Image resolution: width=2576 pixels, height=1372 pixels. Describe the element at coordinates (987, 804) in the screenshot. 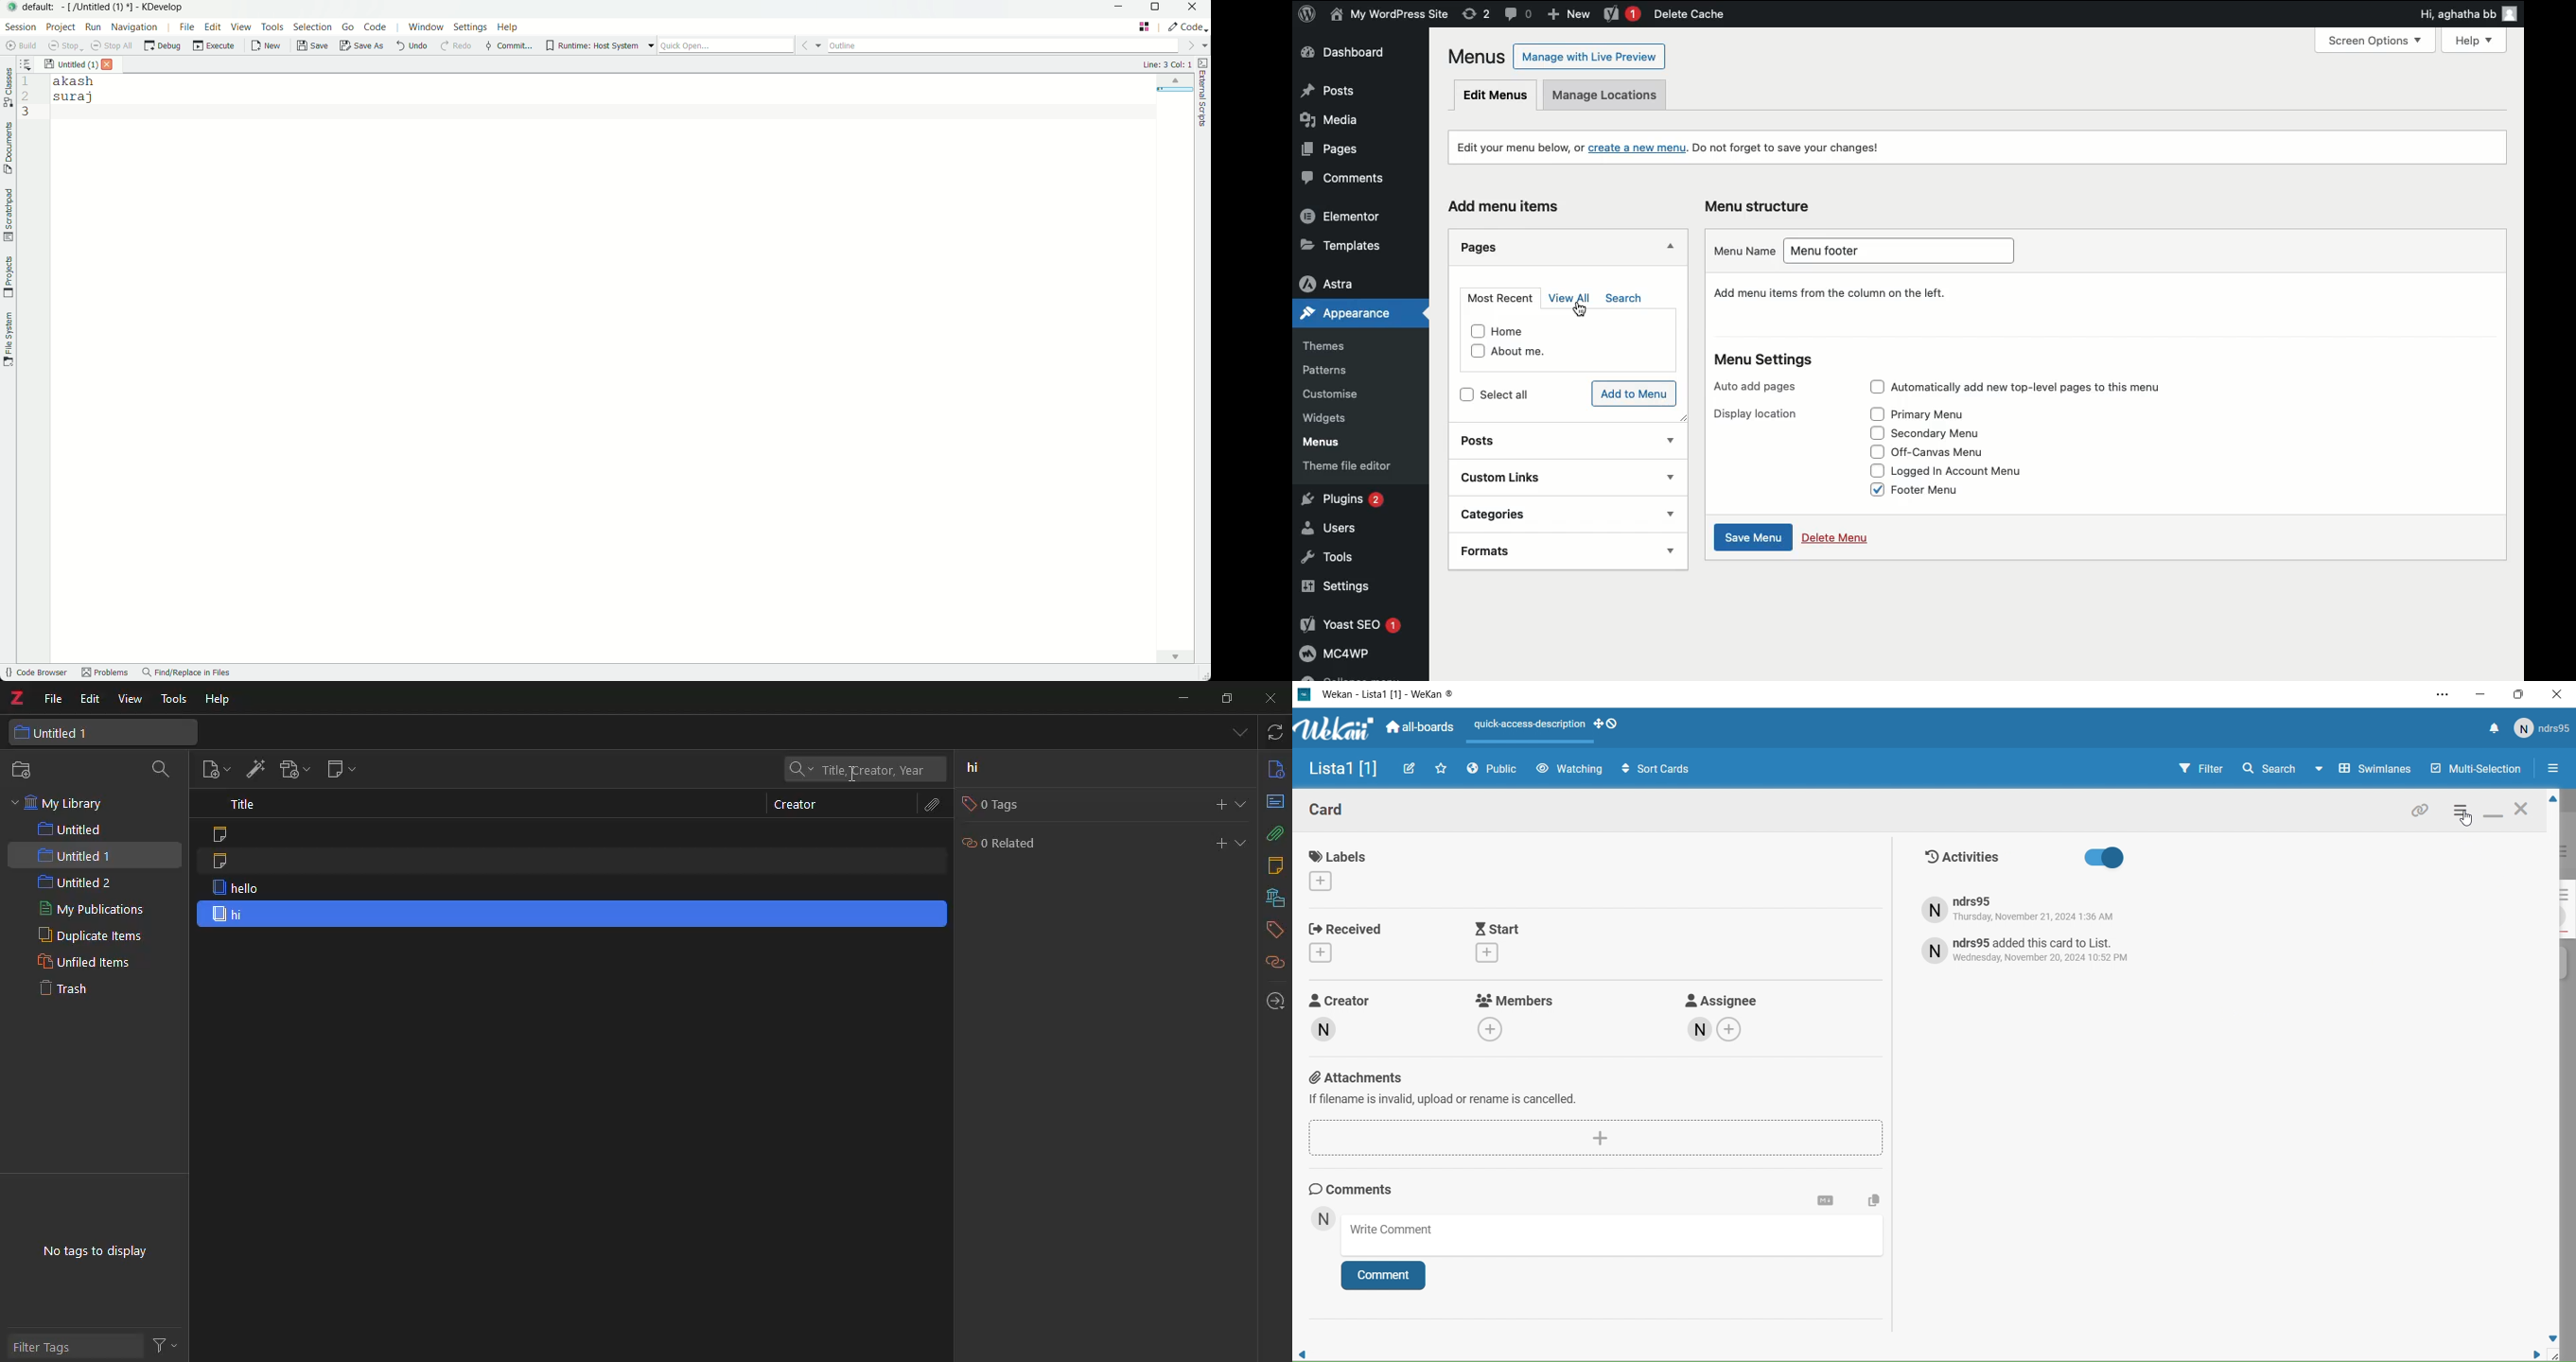

I see `0 tags` at that location.